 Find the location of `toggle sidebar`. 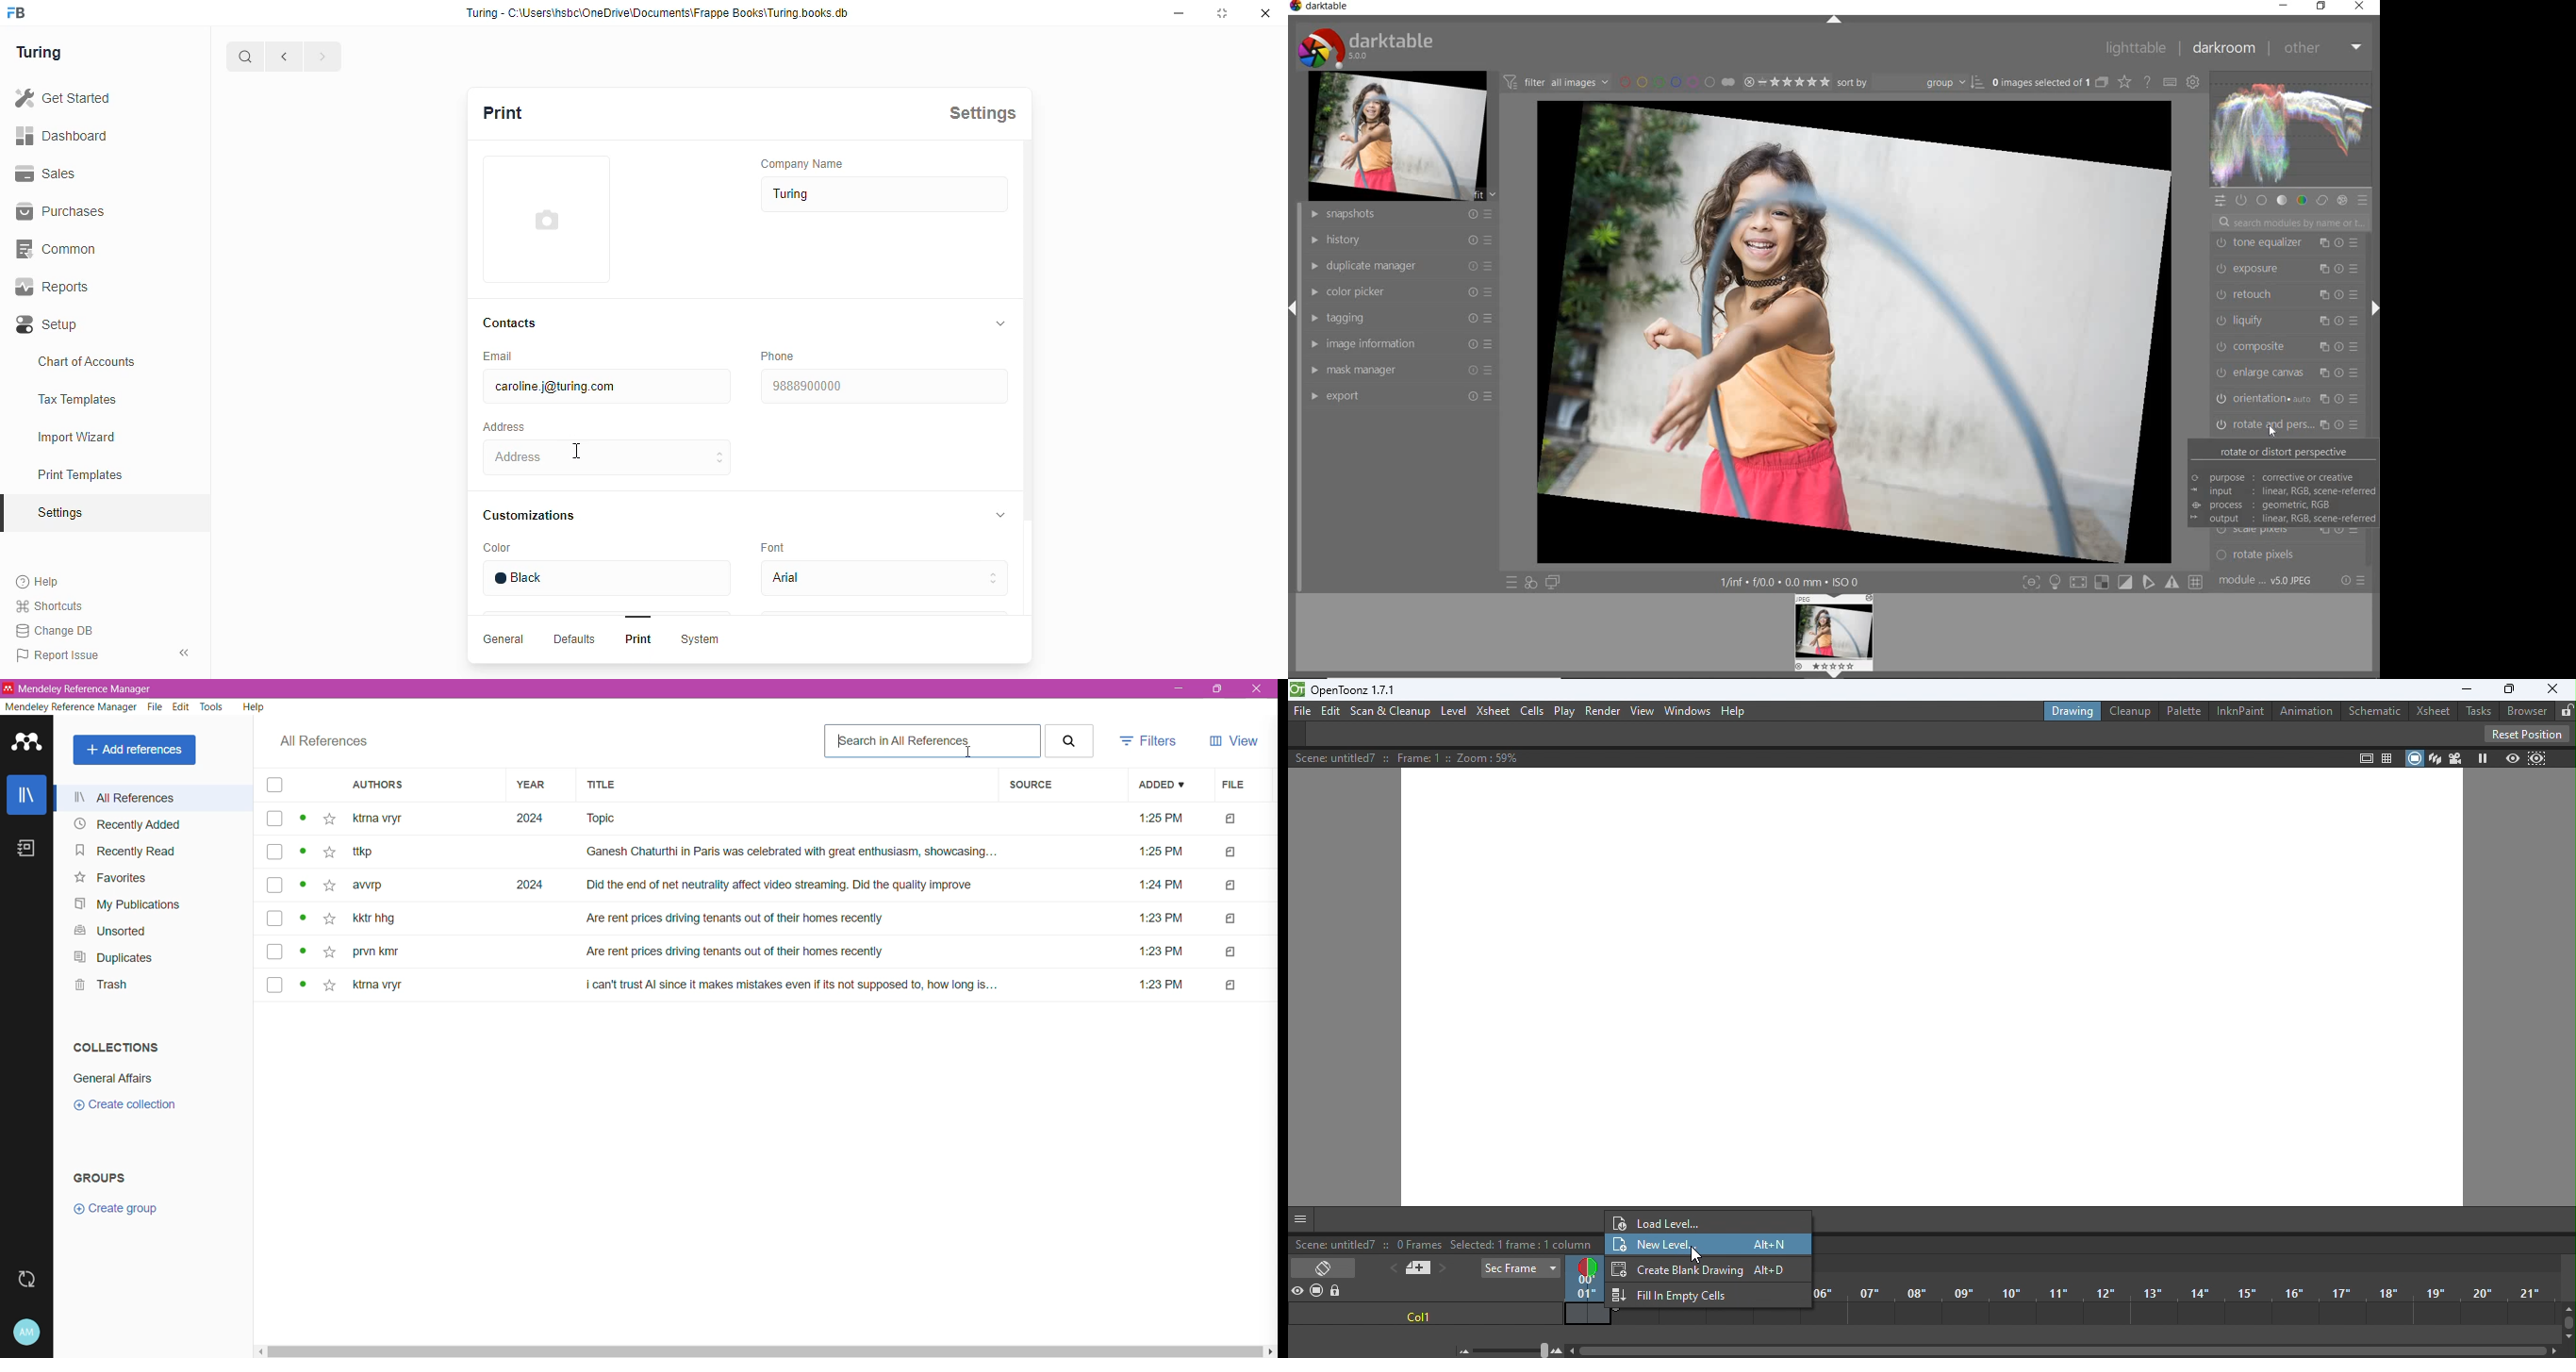

toggle sidebar is located at coordinates (187, 652).